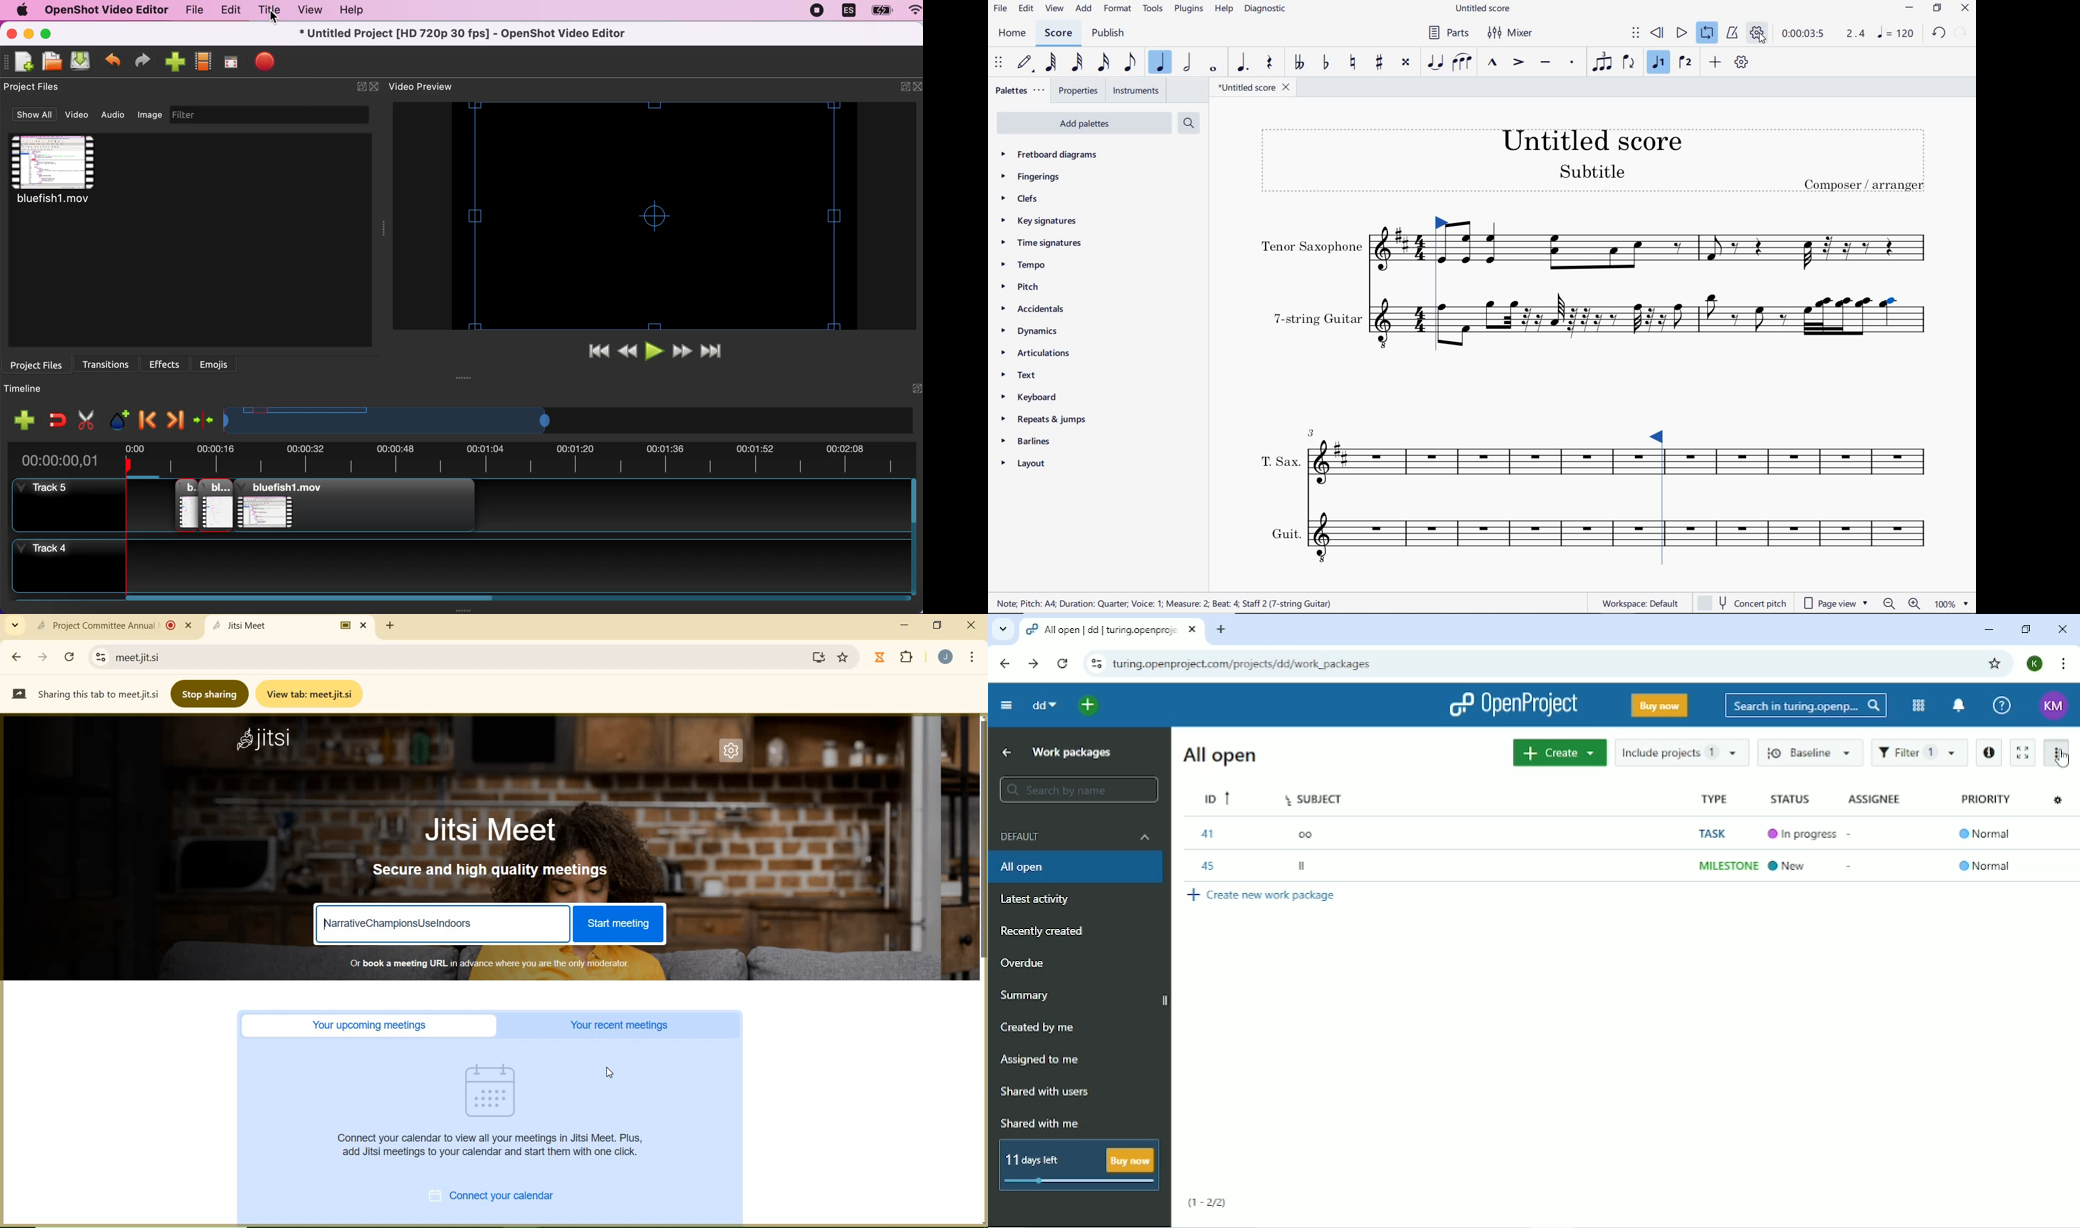  What do you see at coordinates (494, 1148) in the screenshot?
I see `Connect your calendar to view all your meetings in Jitsi Meet. Plus,
add Jitsi meetings to your calendar and start them with one click.` at bounding box center [494, 1148].